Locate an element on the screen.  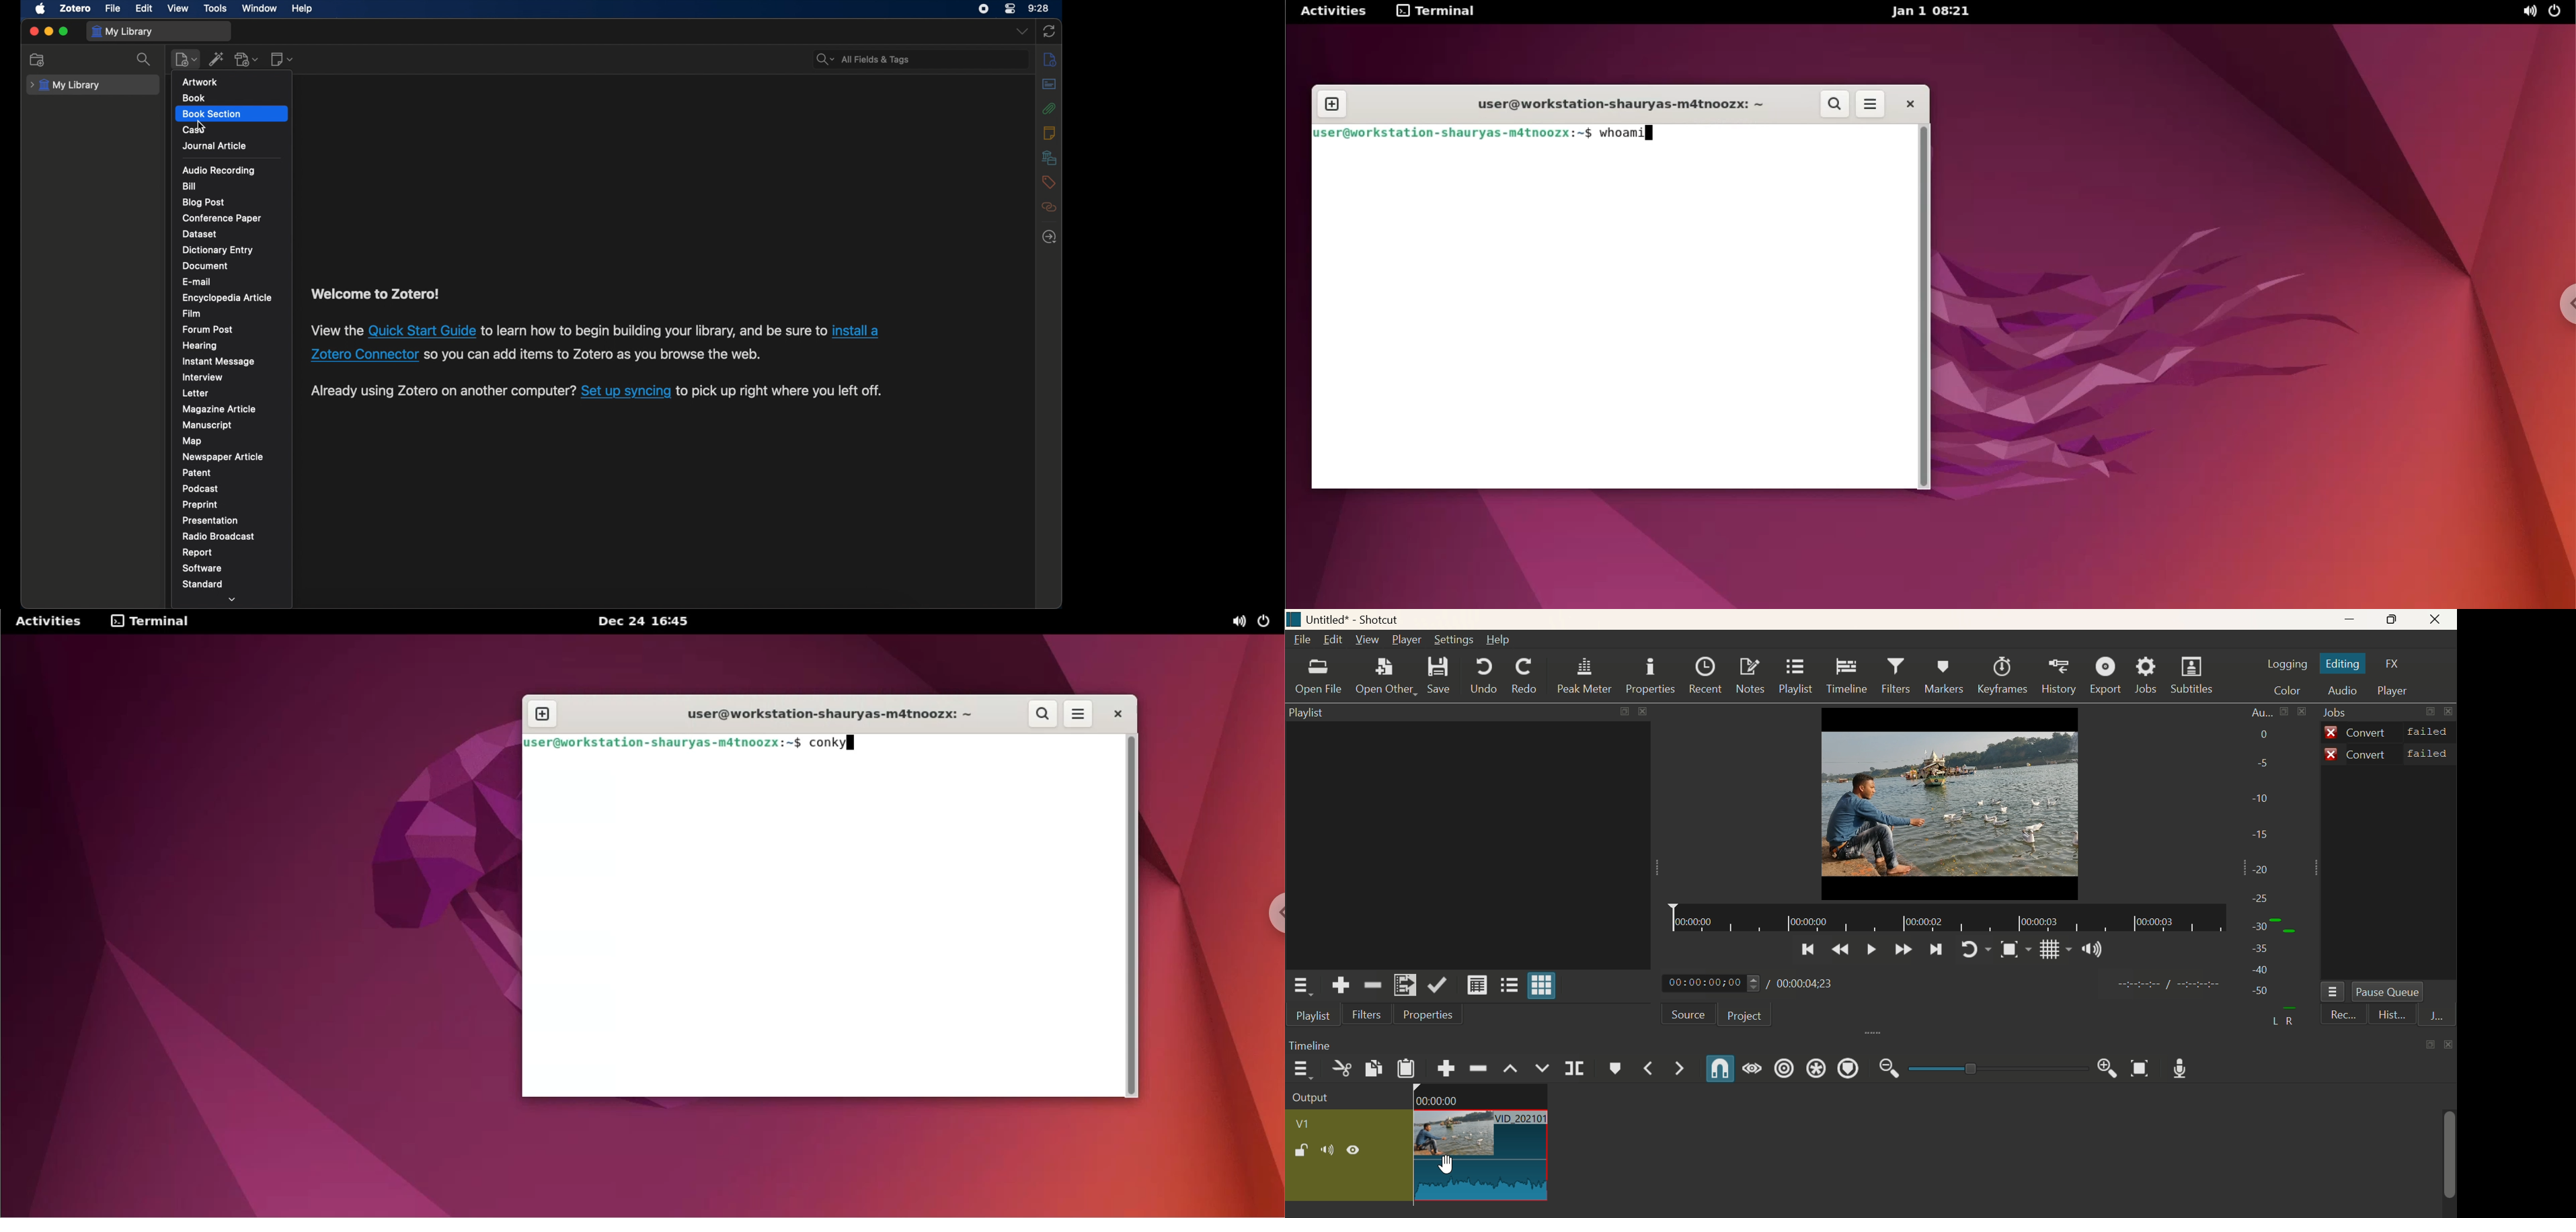
add attachment is located at coordinates (247, 59).